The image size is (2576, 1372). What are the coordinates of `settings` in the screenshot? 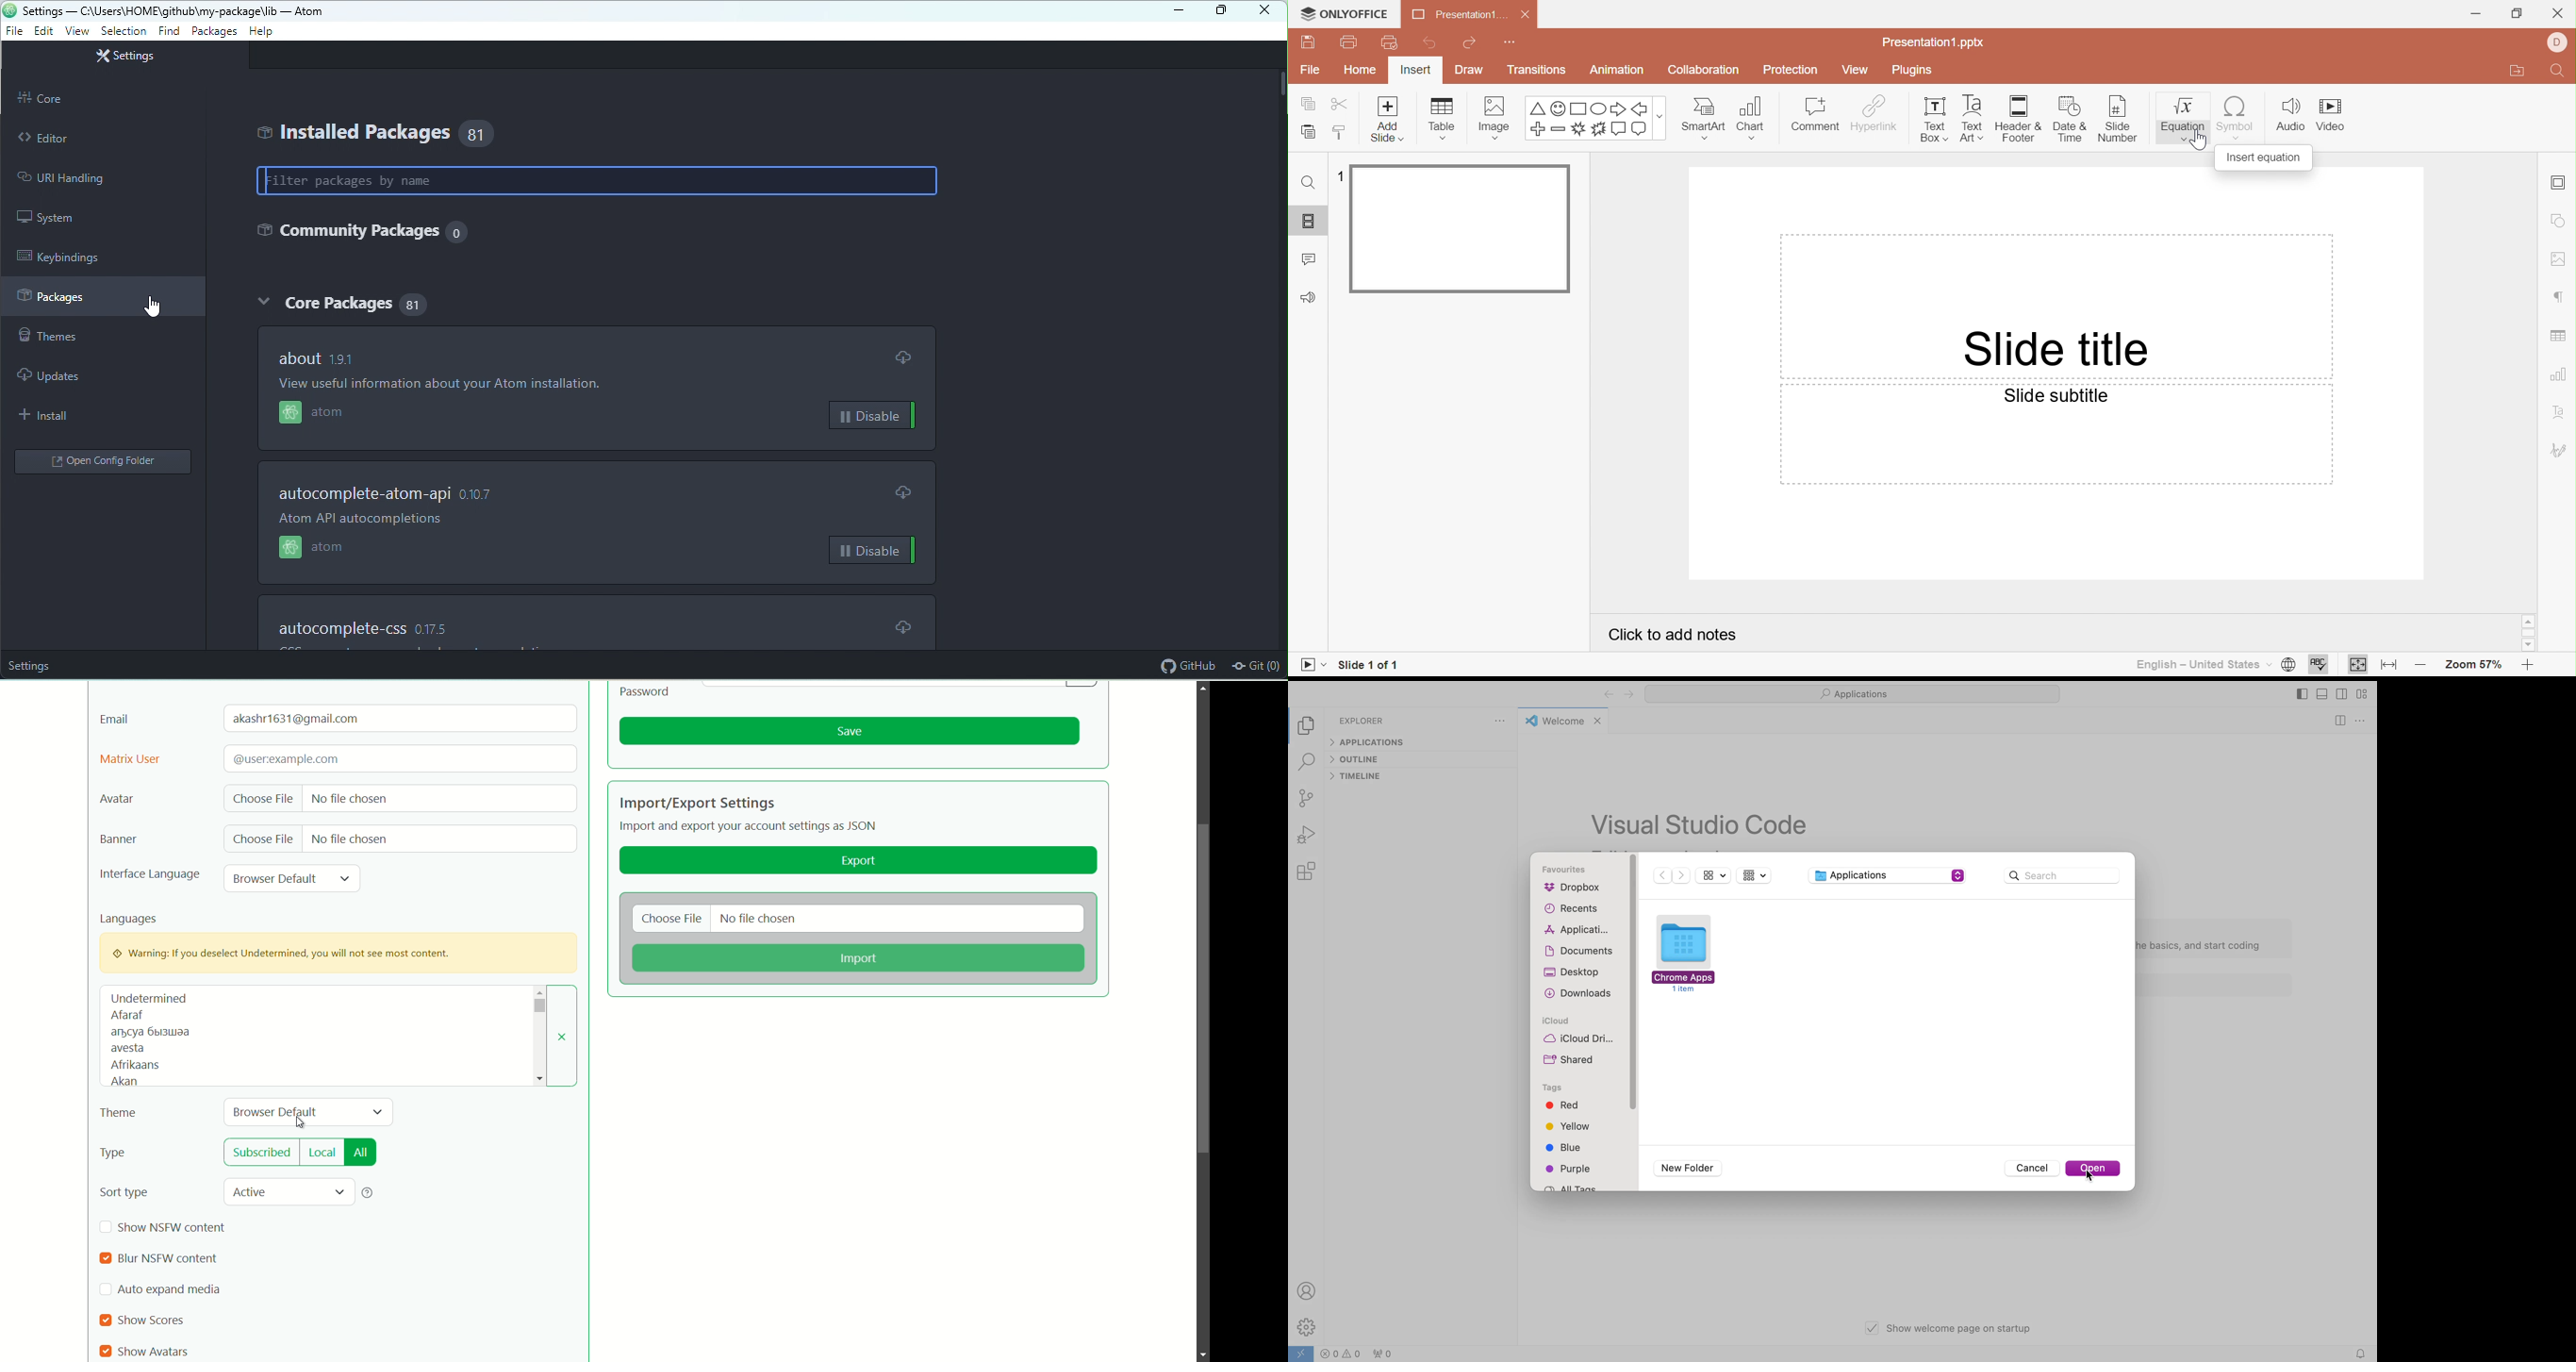 It's located at (124, 58).